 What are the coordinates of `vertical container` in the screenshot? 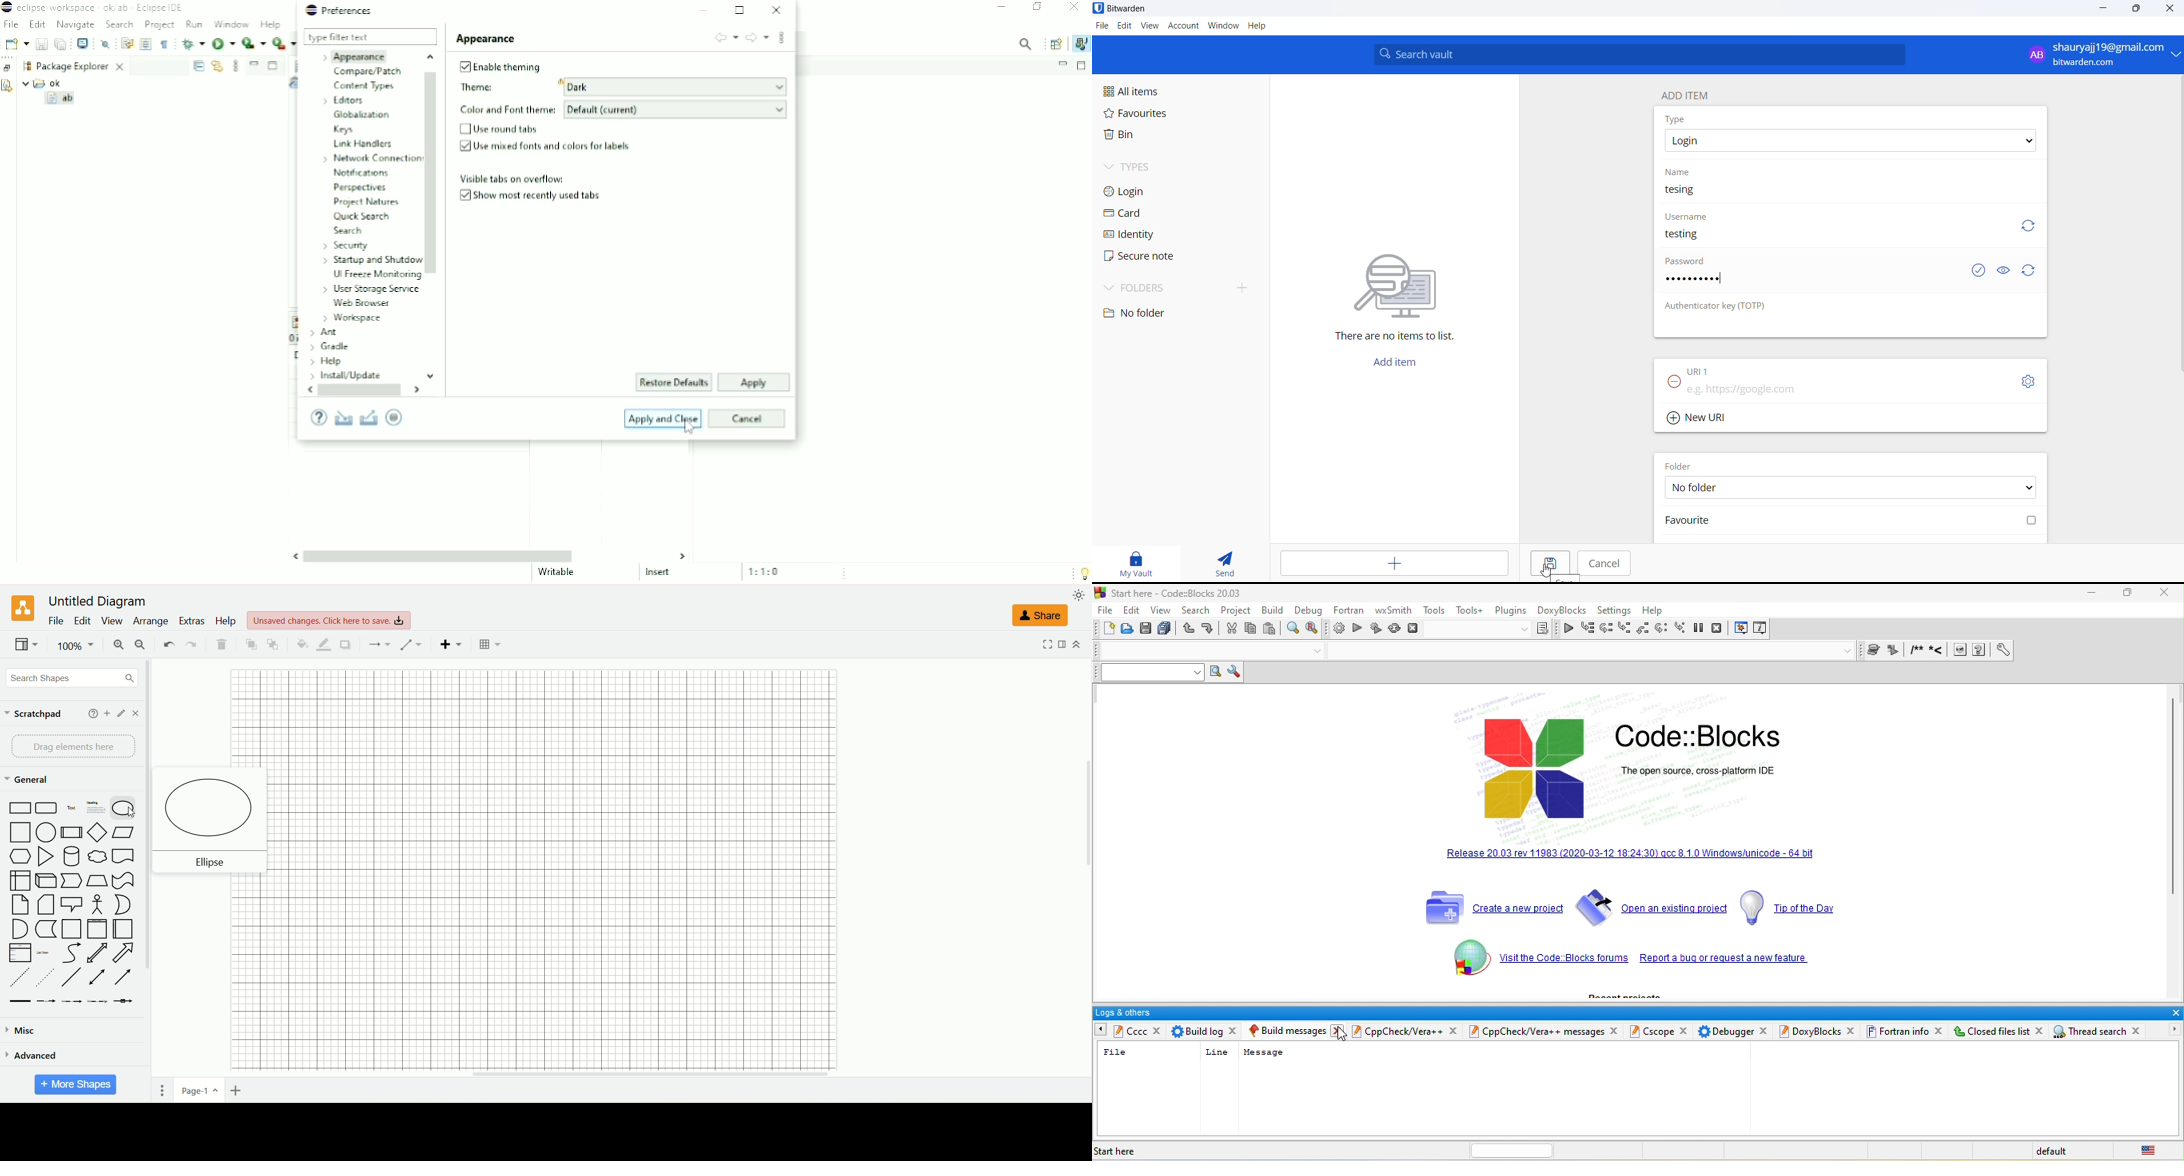 It's located at (98, 929).